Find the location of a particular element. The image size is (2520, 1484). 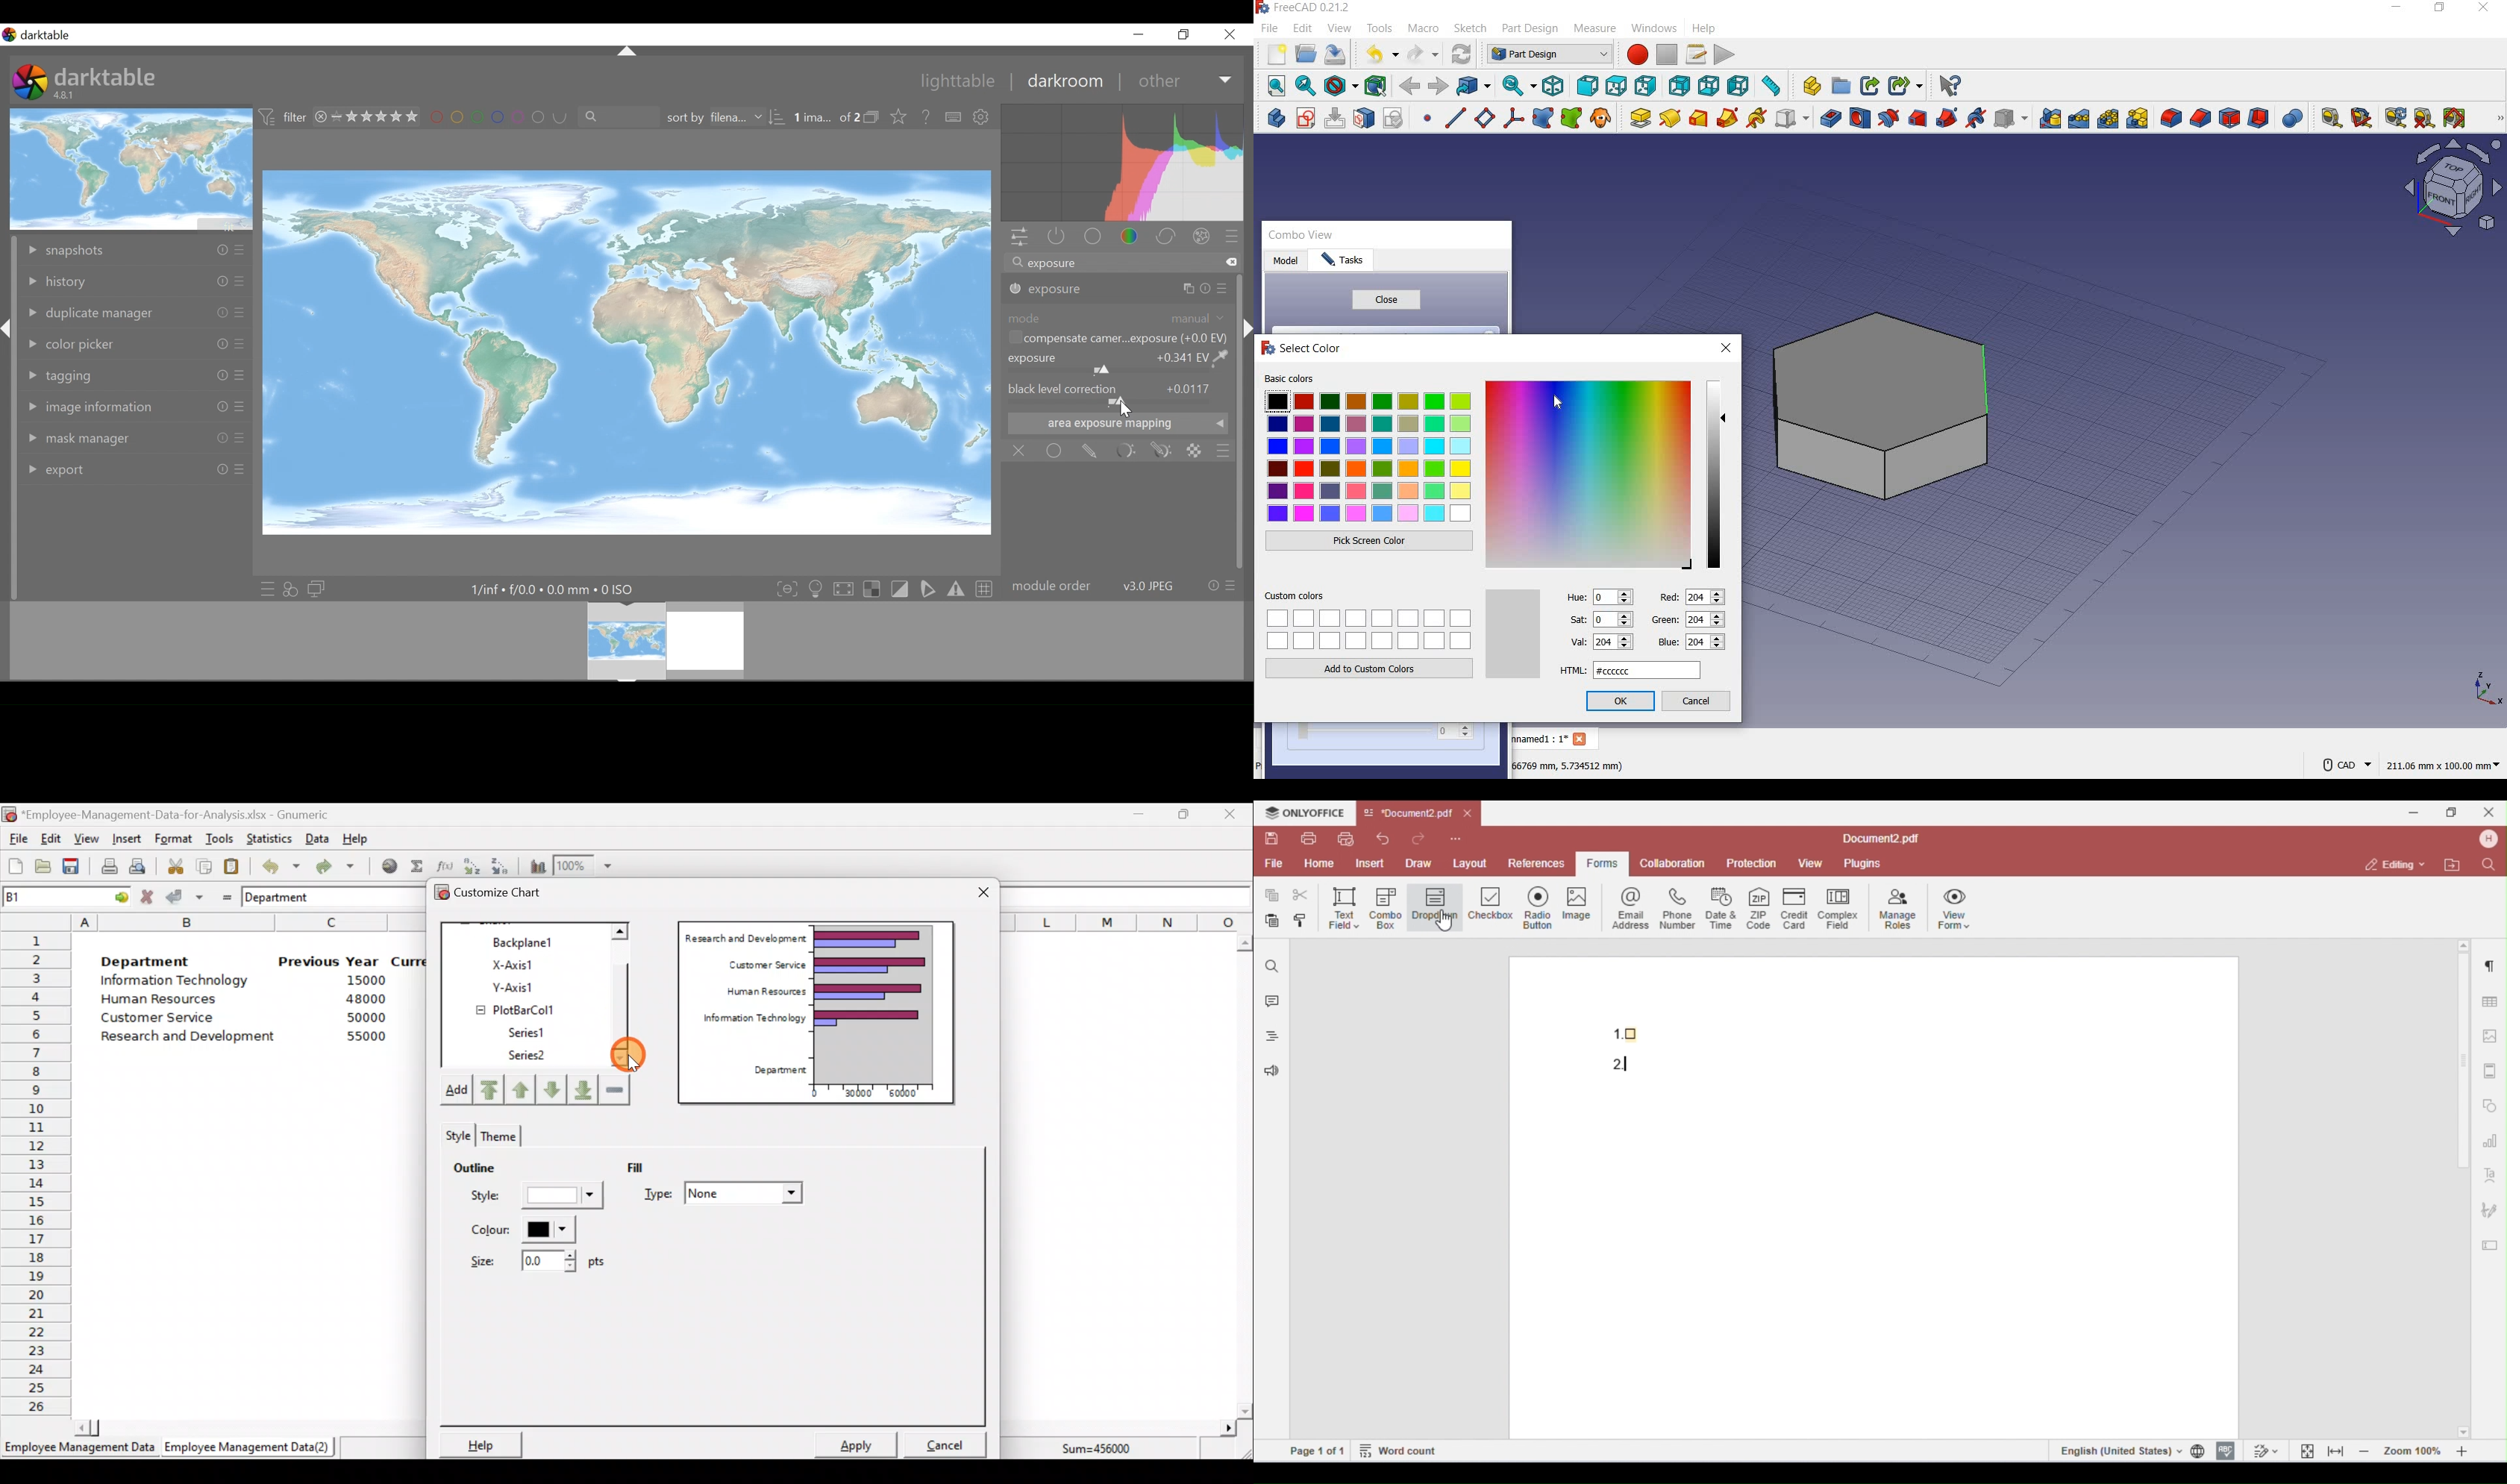

Scroll bar is located at coordinates (627, 996).